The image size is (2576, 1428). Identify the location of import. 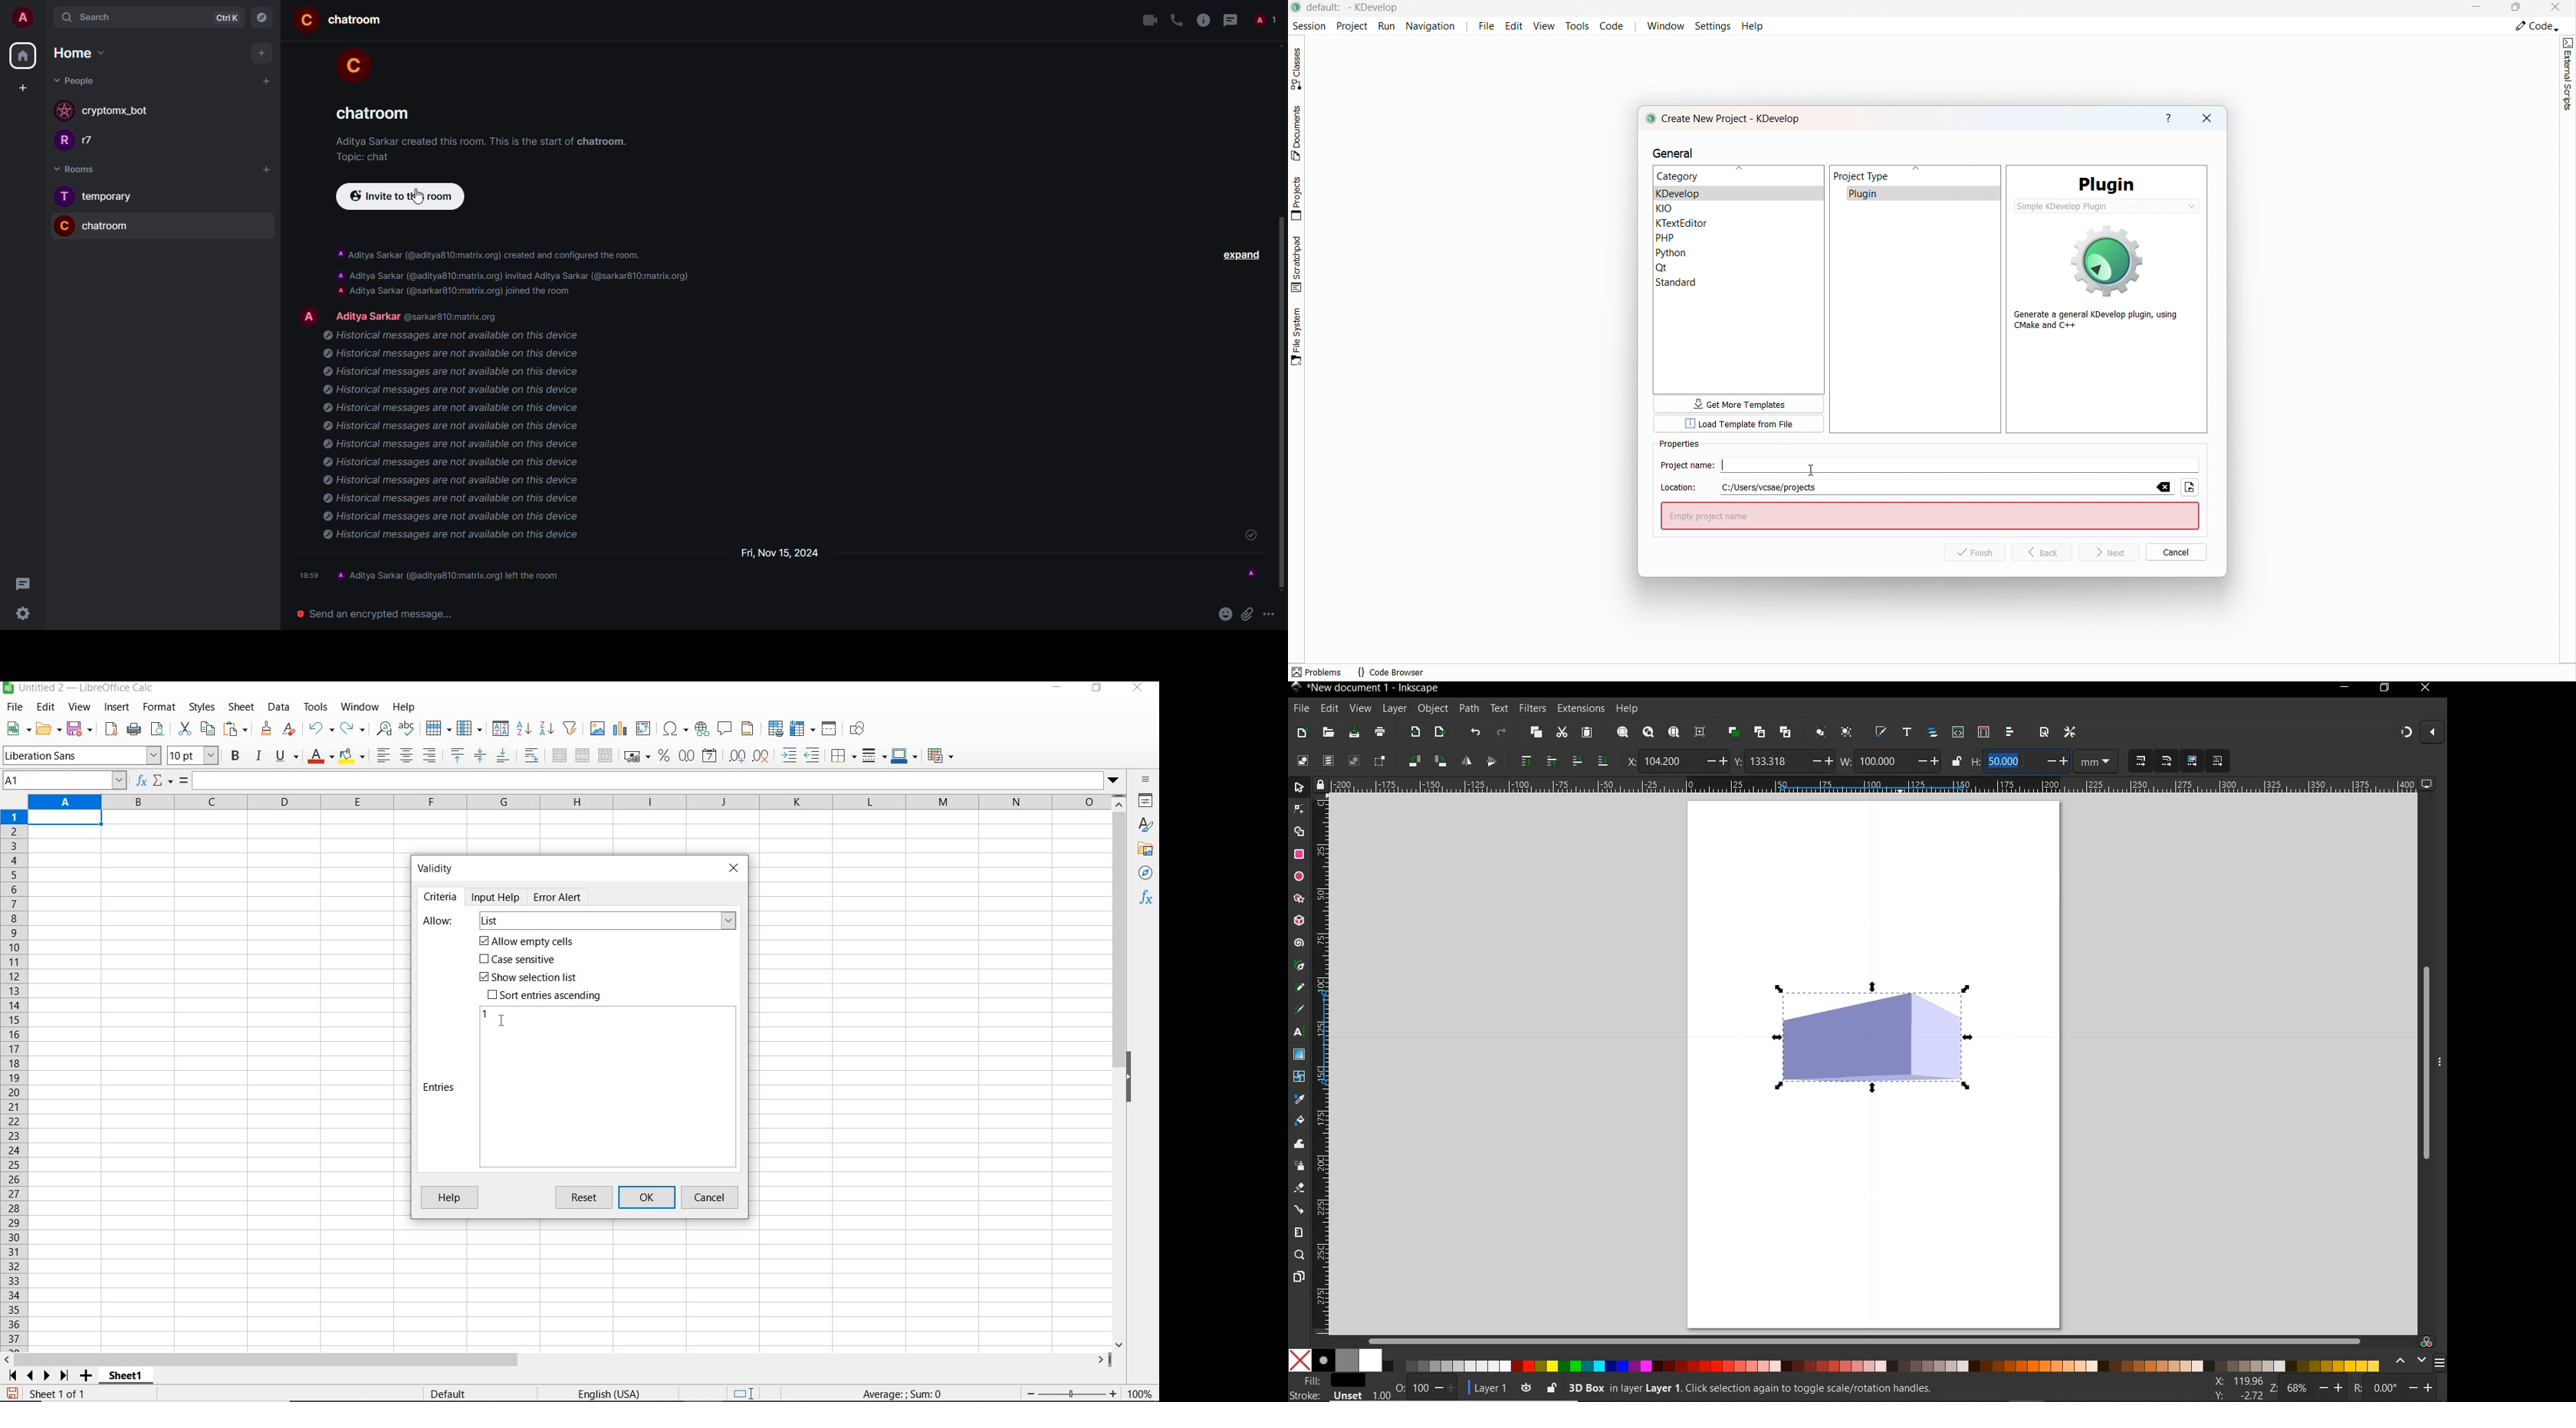
(1414, 732).